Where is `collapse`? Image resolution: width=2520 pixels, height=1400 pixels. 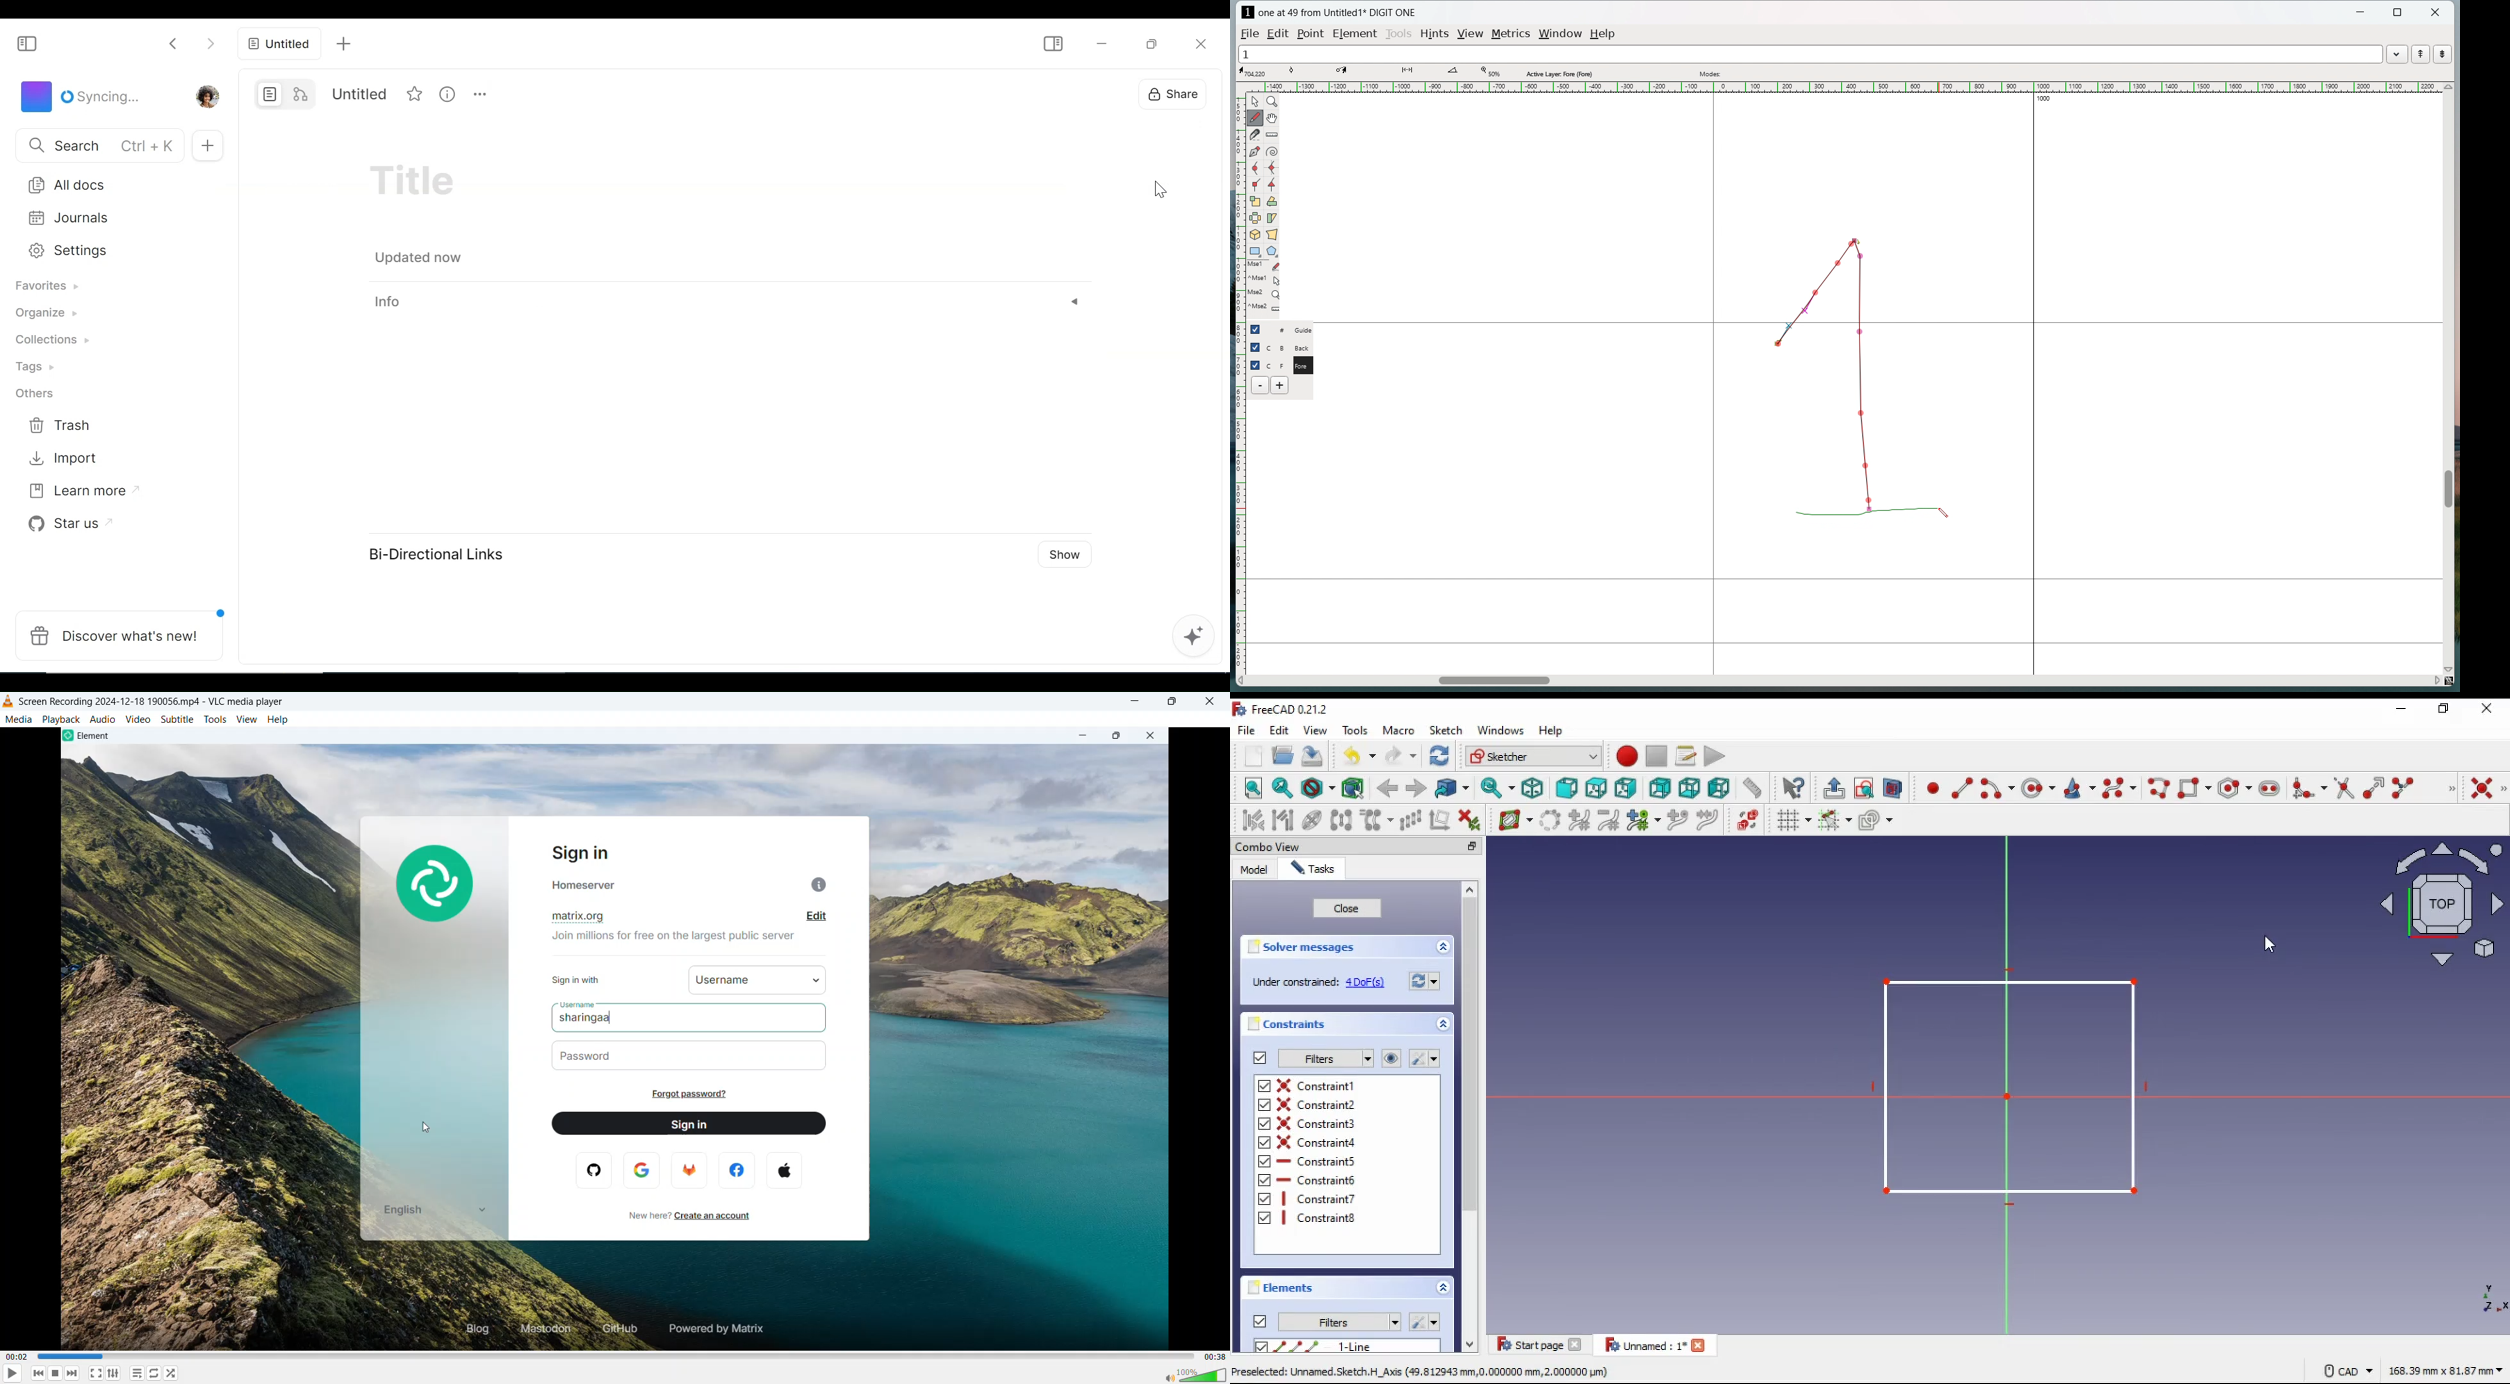
collapse is located at coordinates (1443, 947).